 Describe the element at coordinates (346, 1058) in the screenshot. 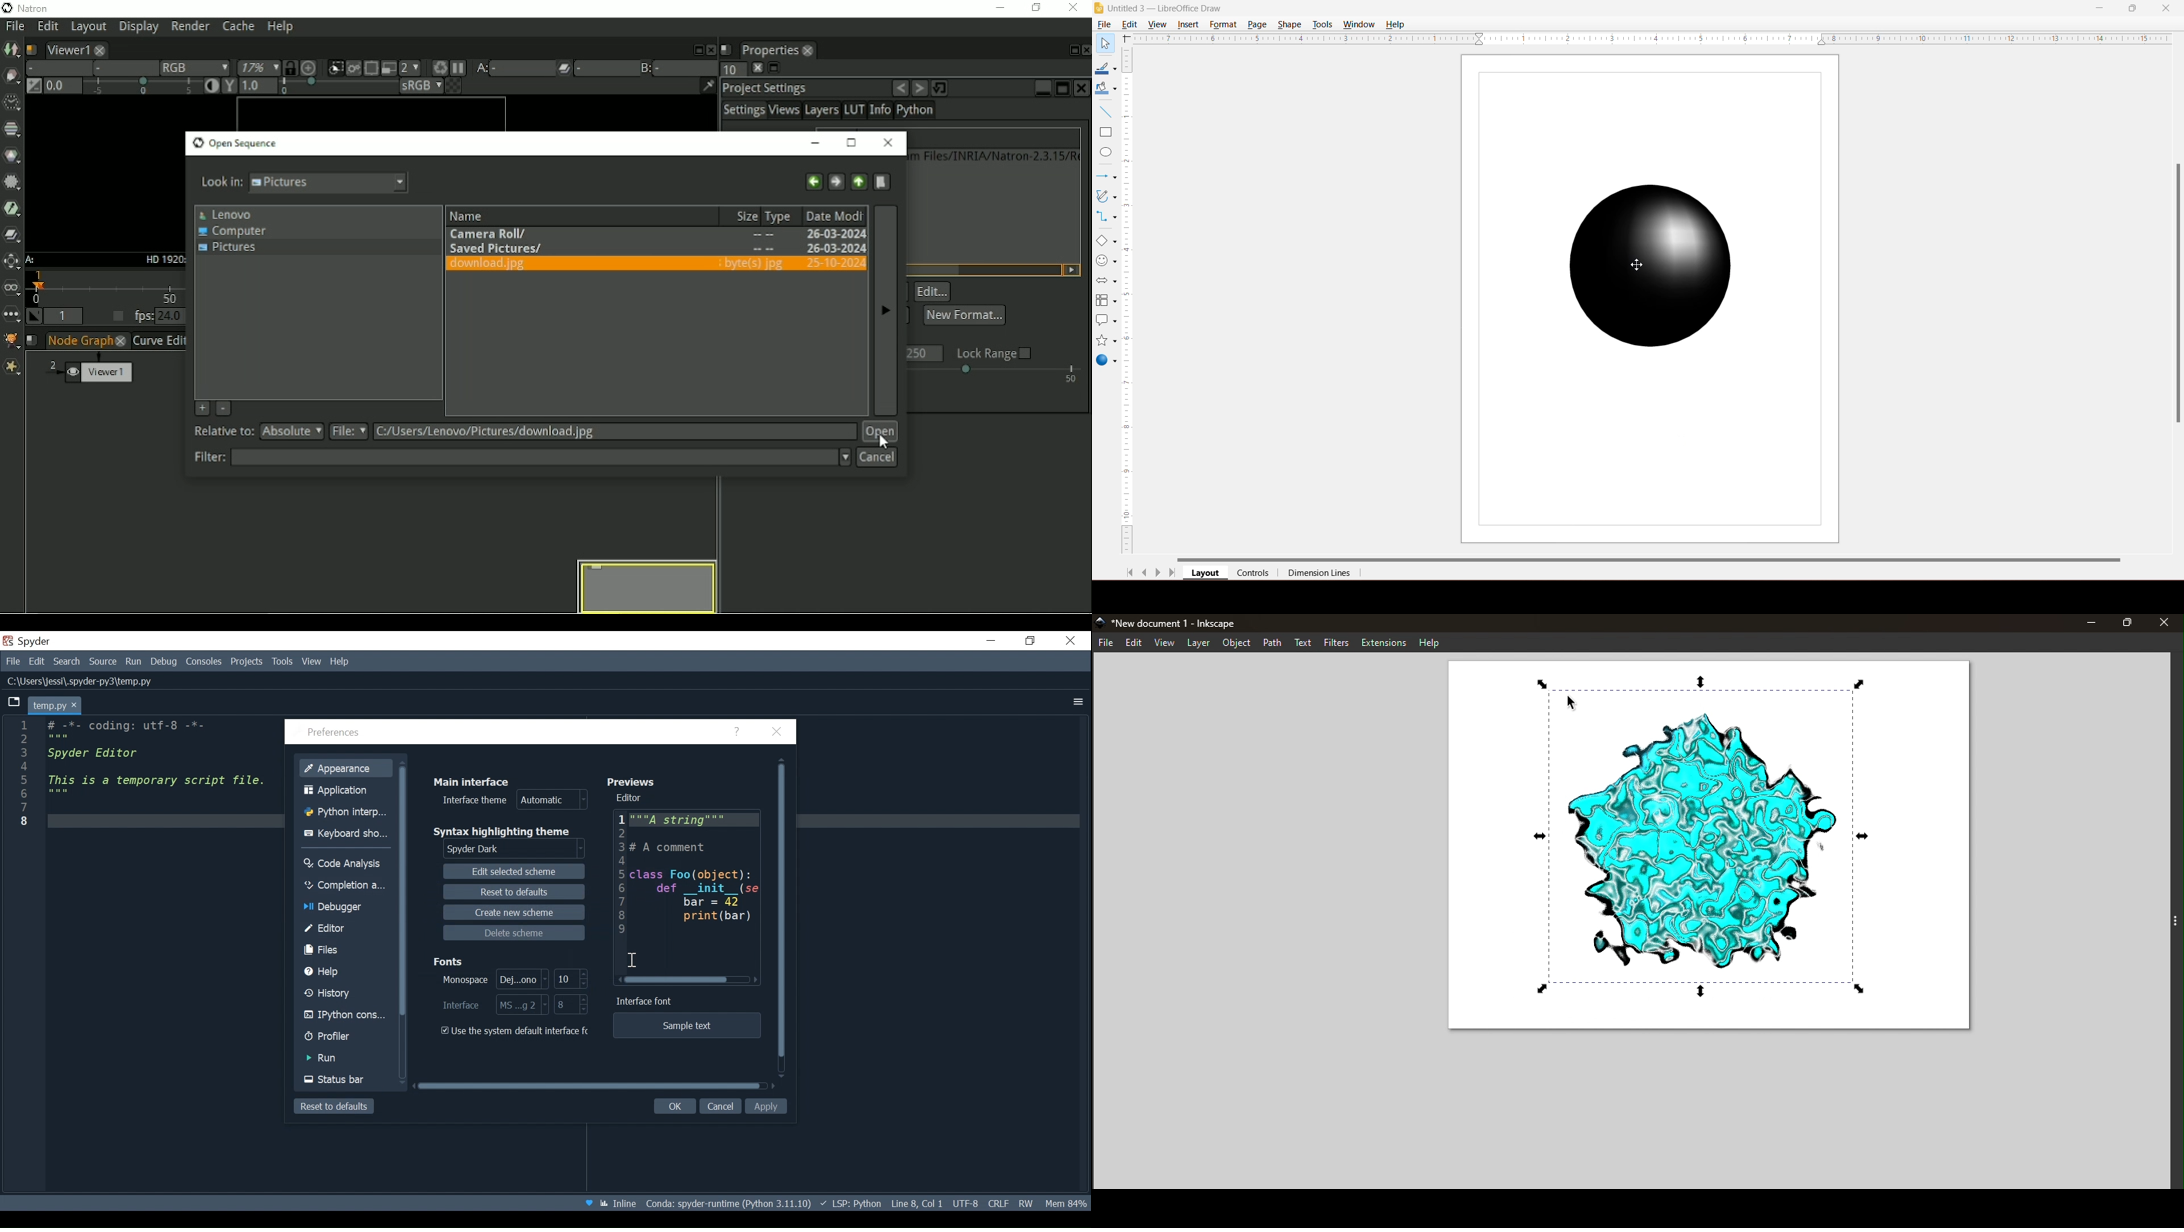

I see `Run` at that location.